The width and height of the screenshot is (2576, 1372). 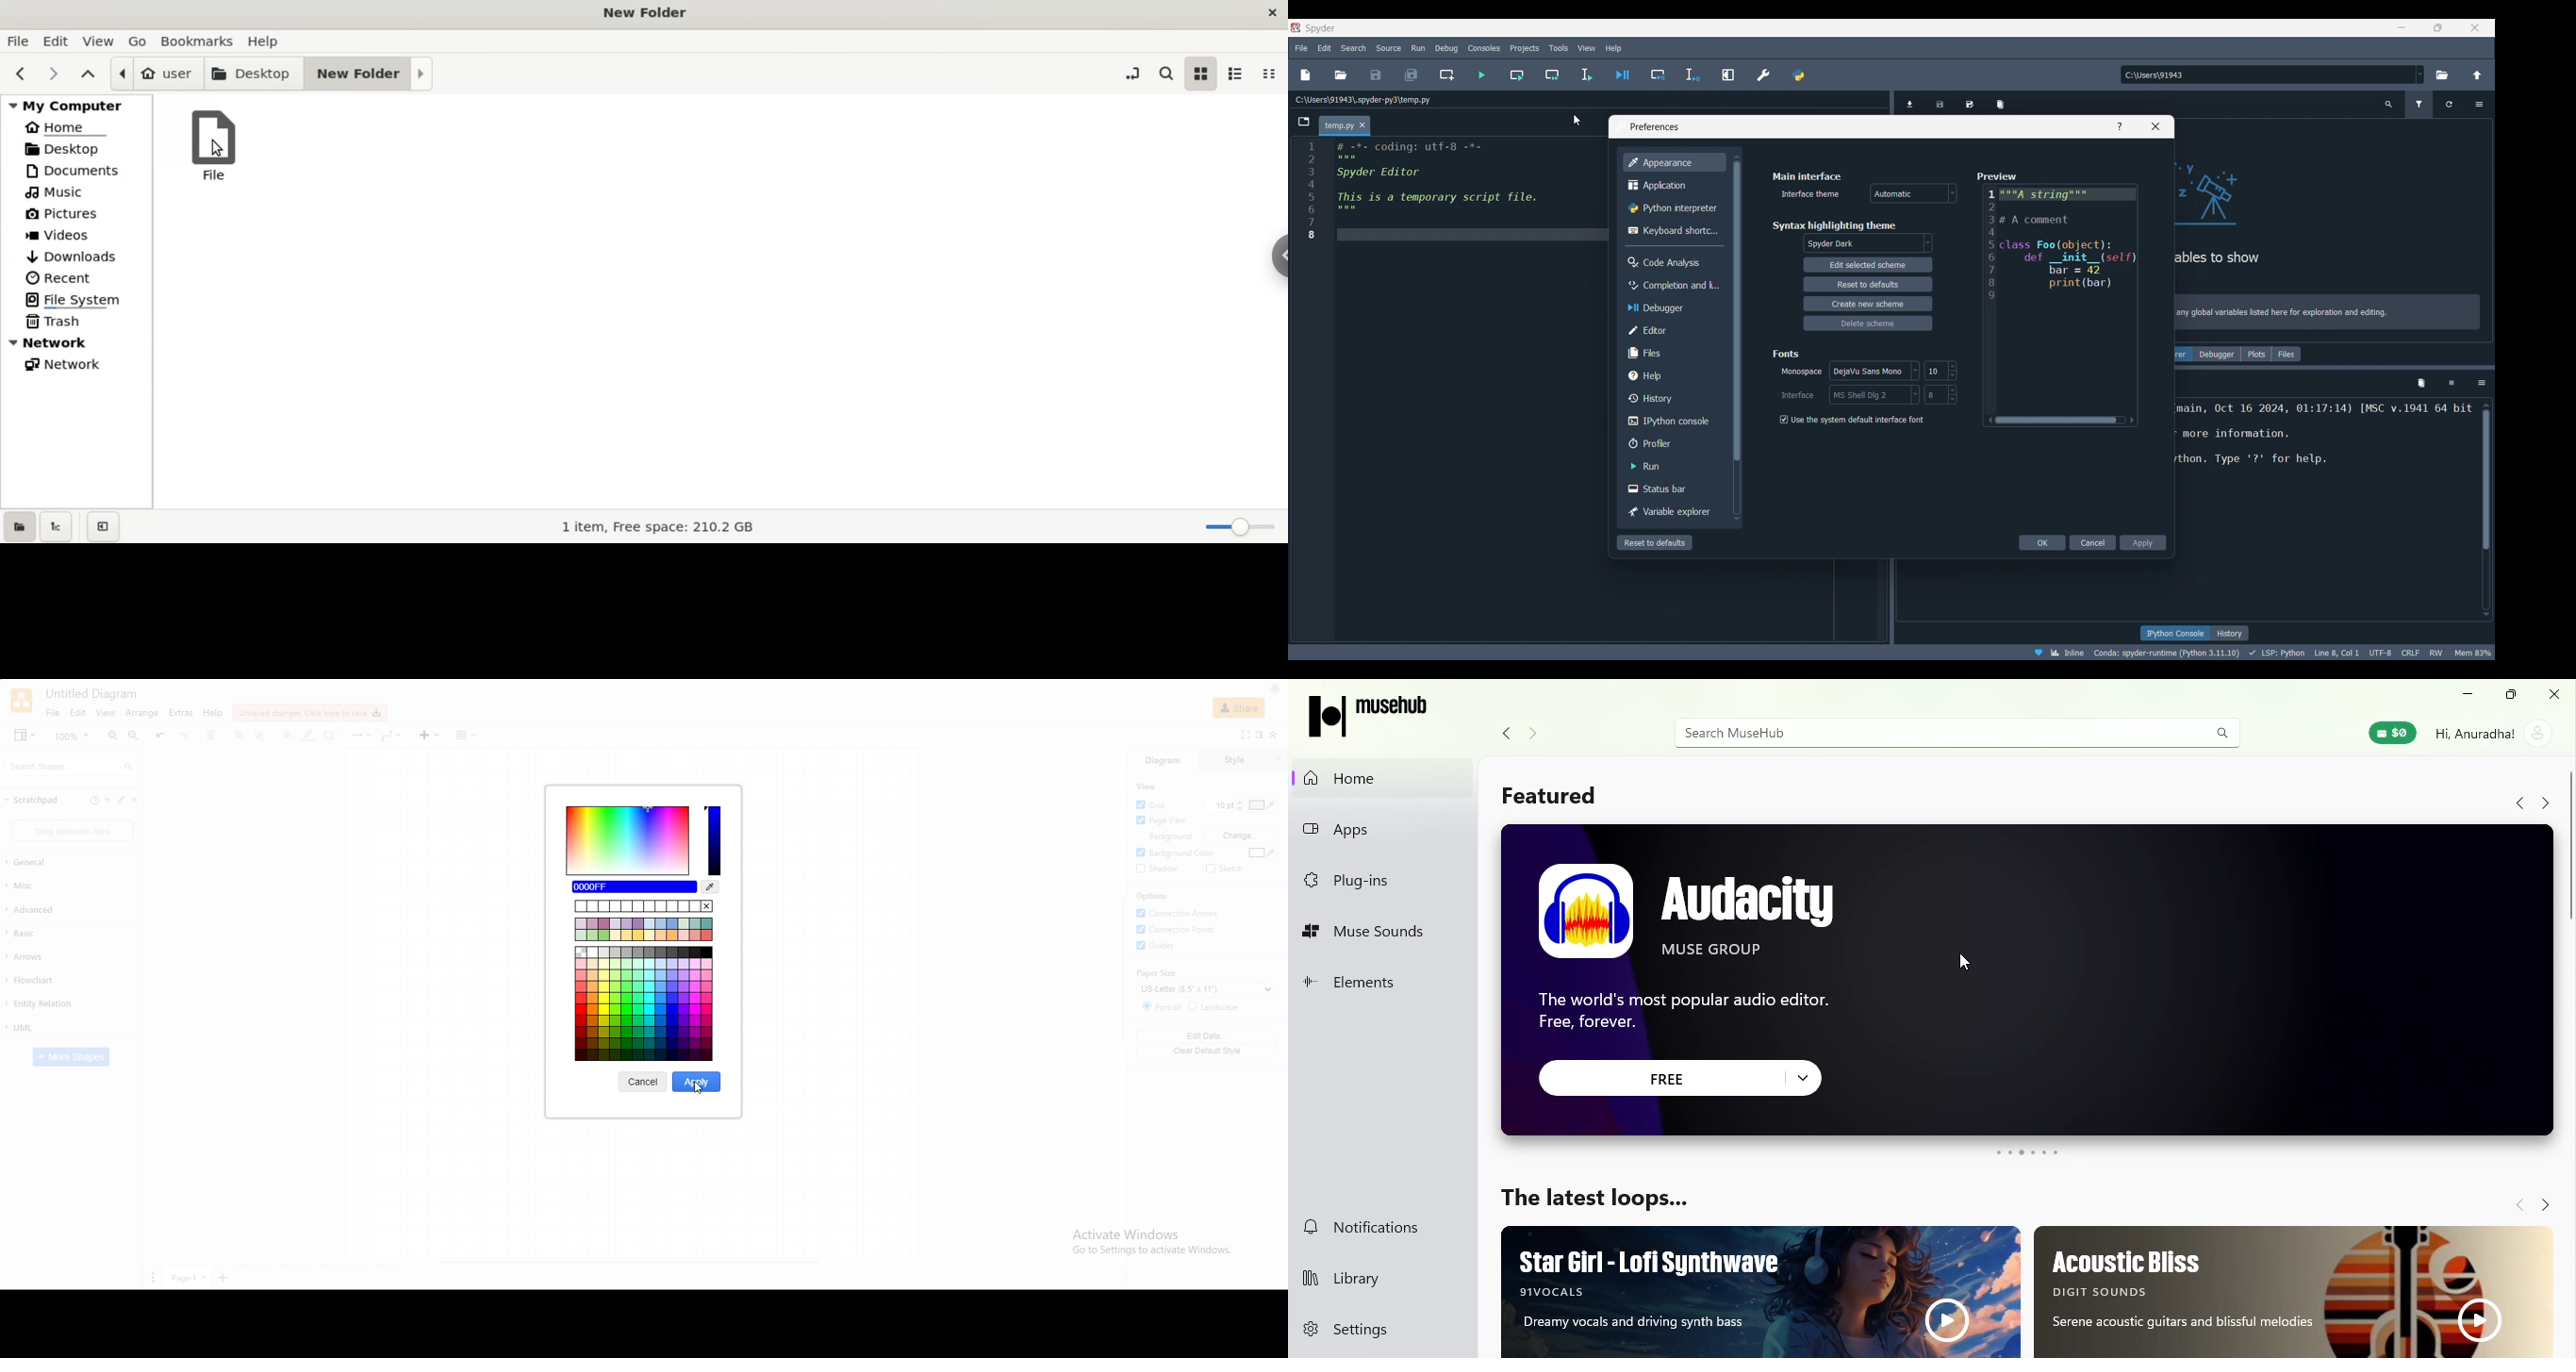 I want to click on move up, so click(x=1735, y=159).